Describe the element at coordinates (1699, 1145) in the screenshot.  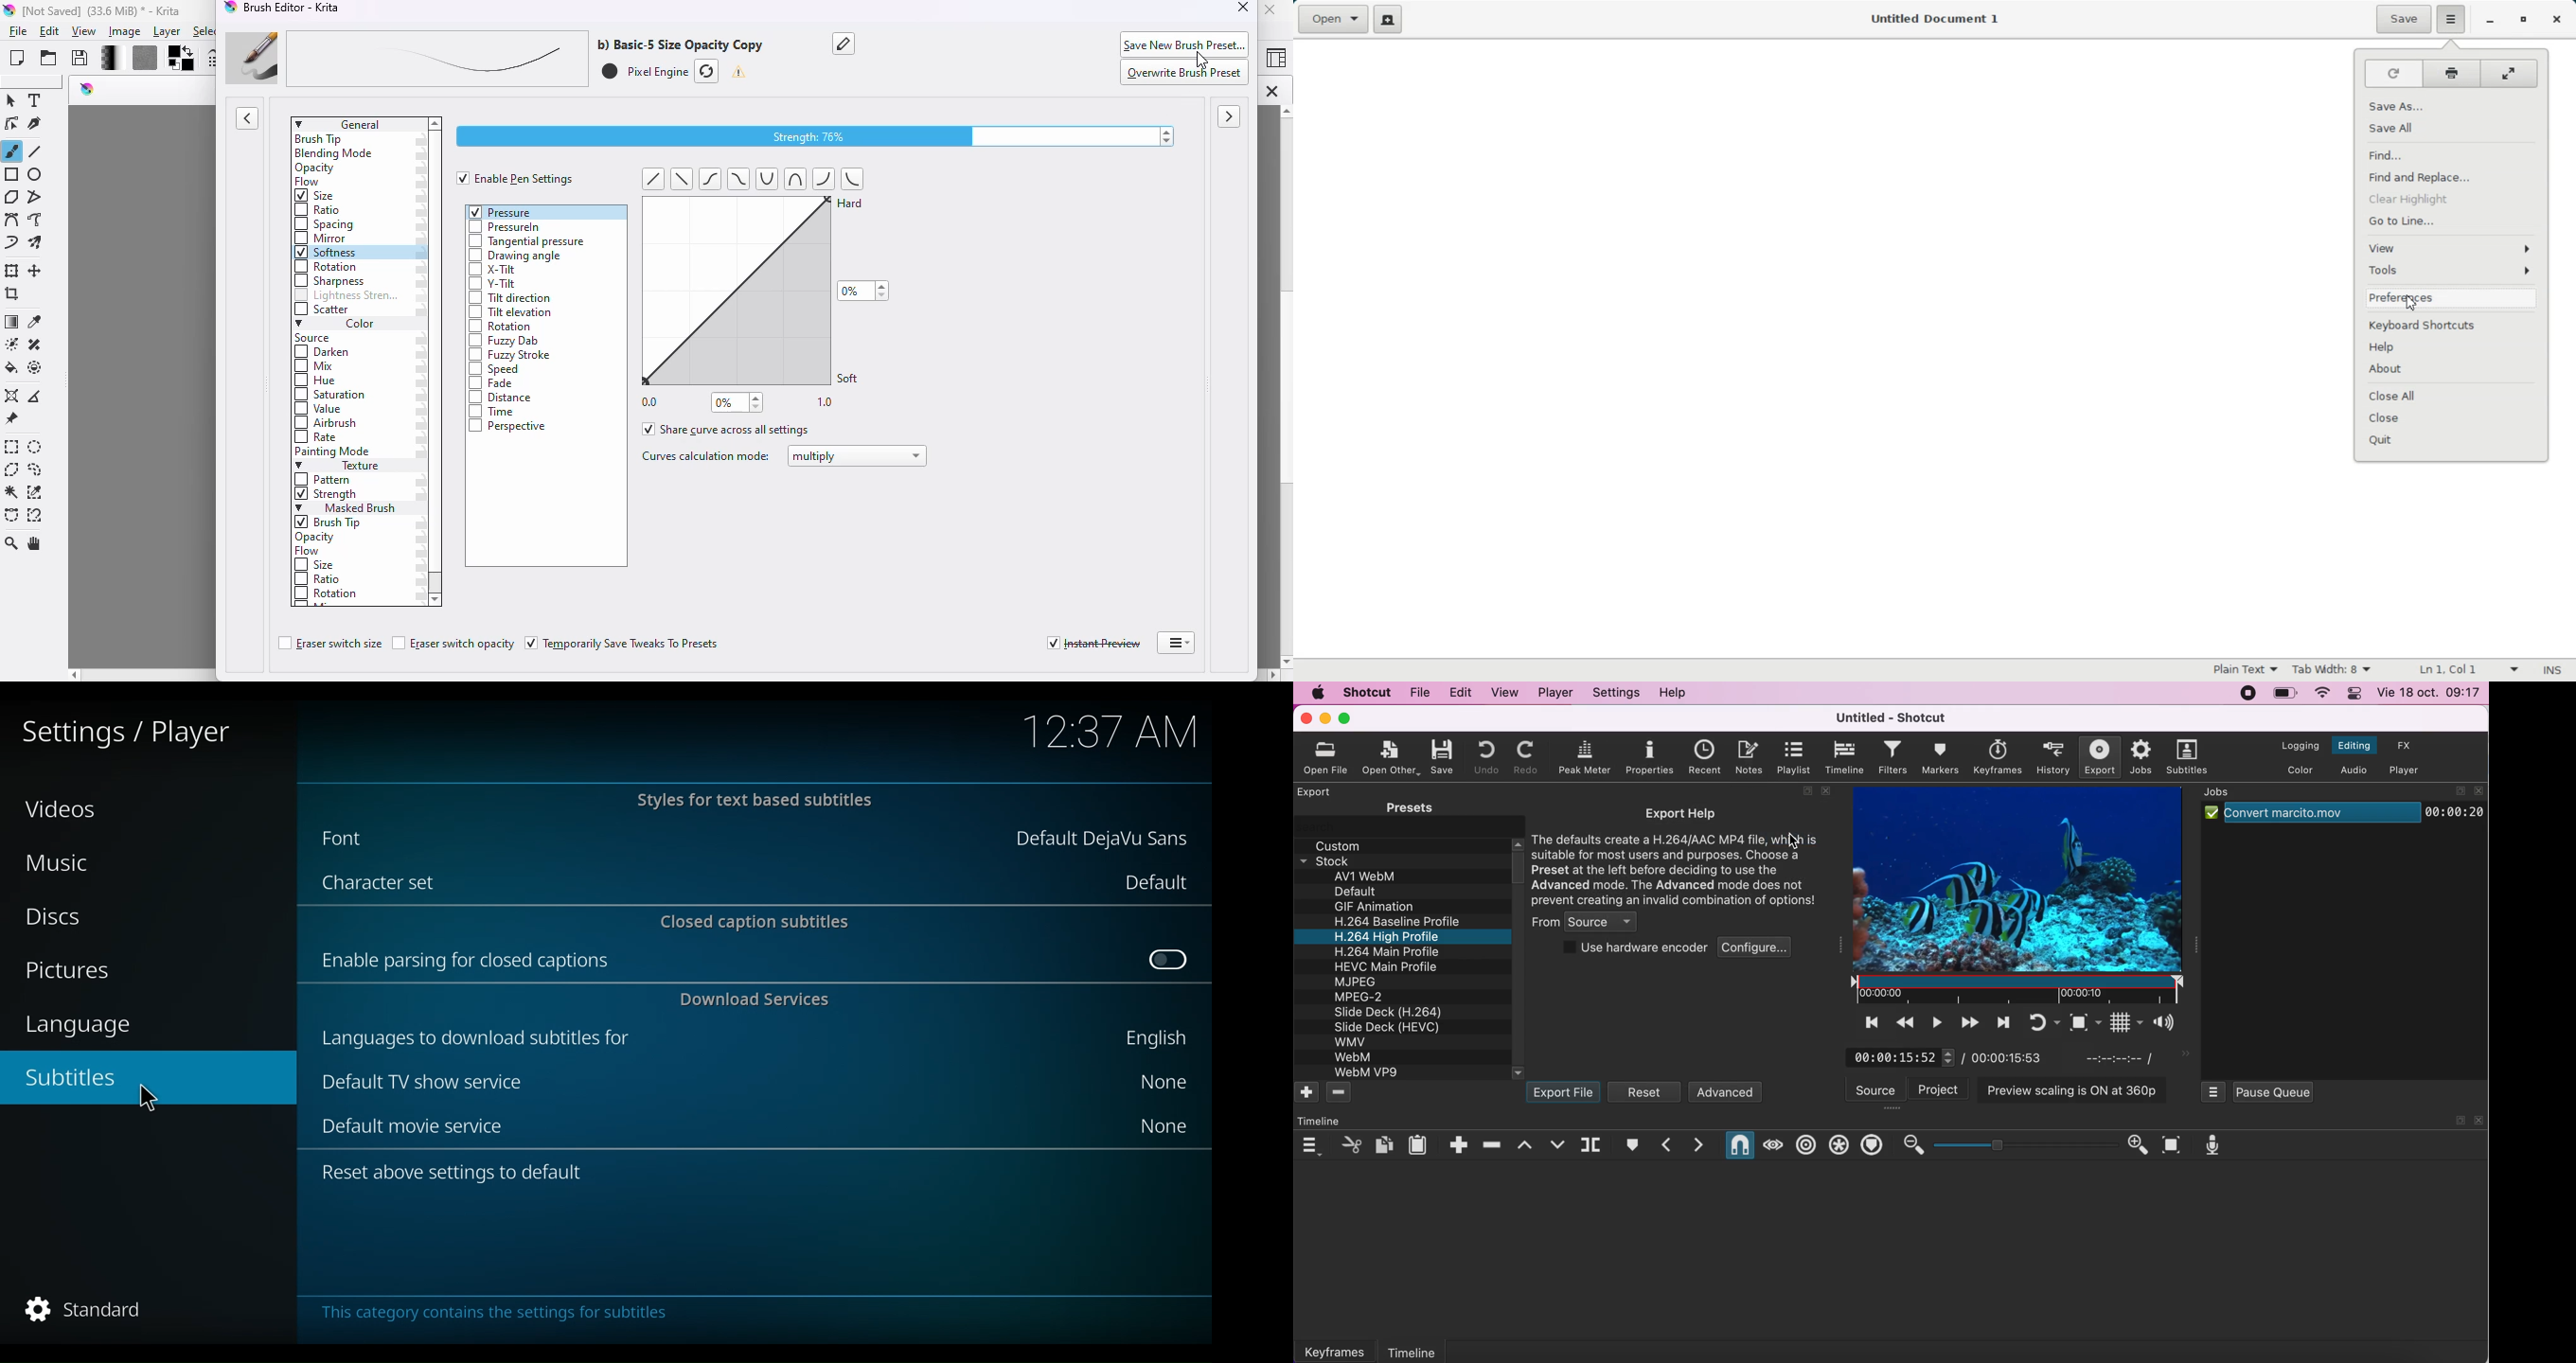
I see `next marker` at that location.